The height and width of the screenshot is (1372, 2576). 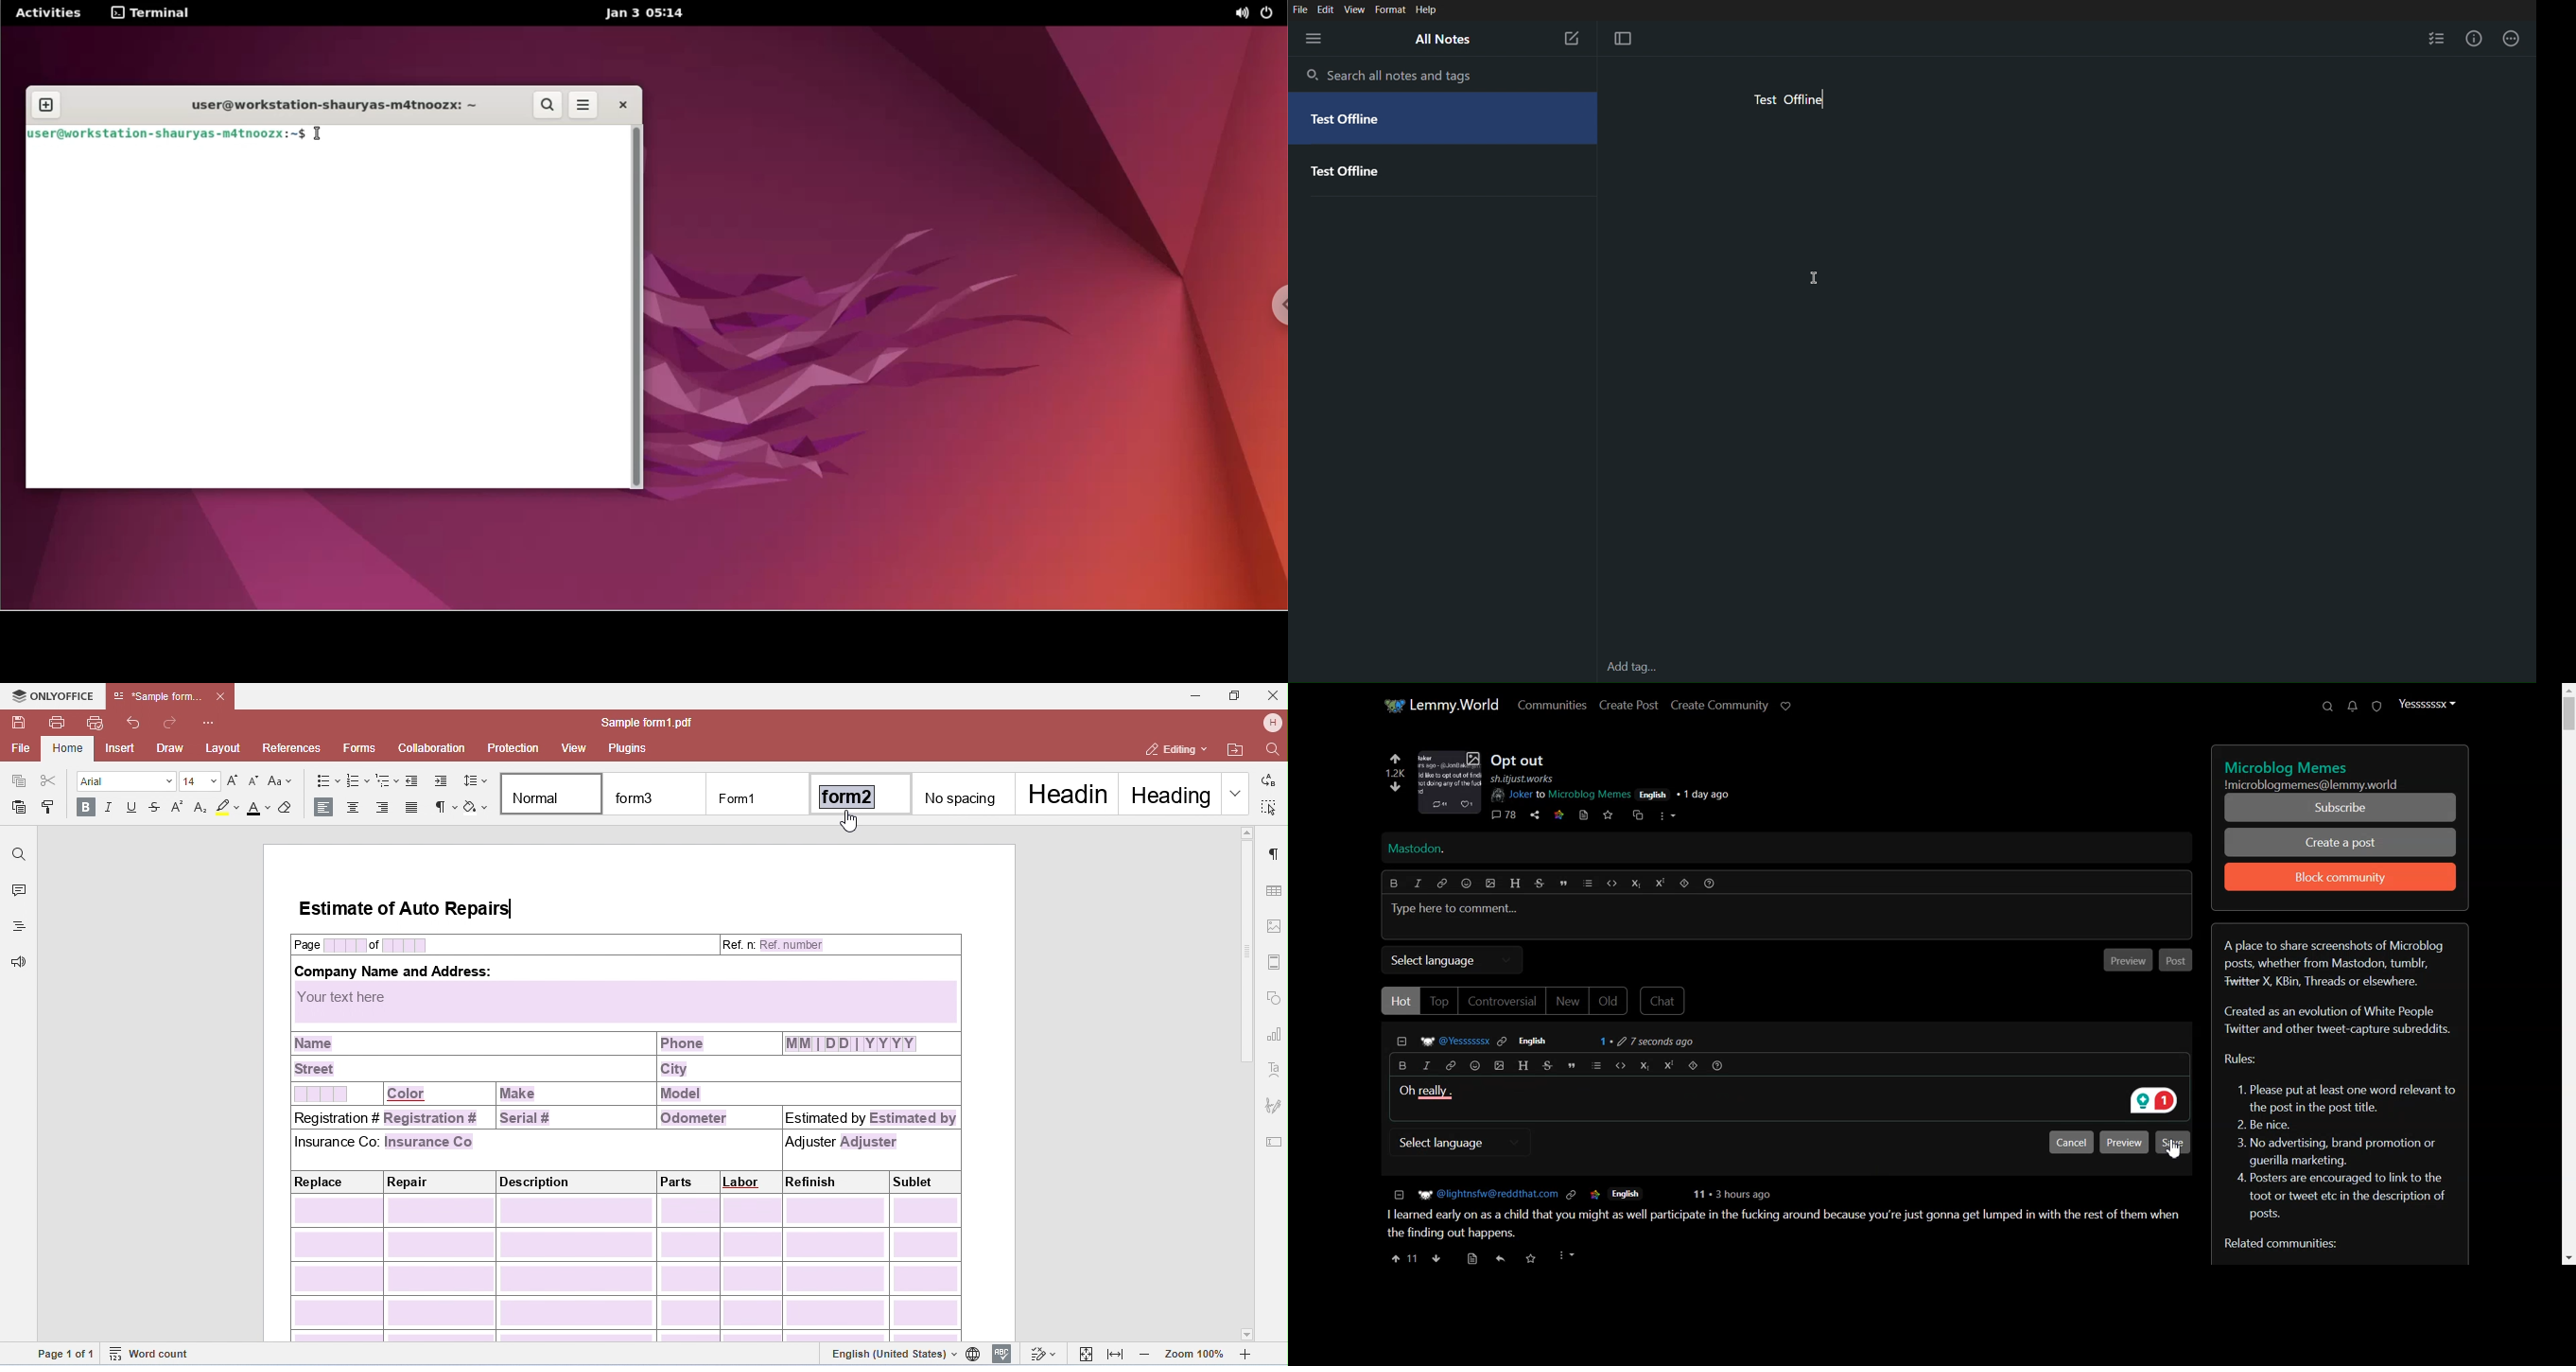 I want to click on Save, so click(x=2174, y=1142).